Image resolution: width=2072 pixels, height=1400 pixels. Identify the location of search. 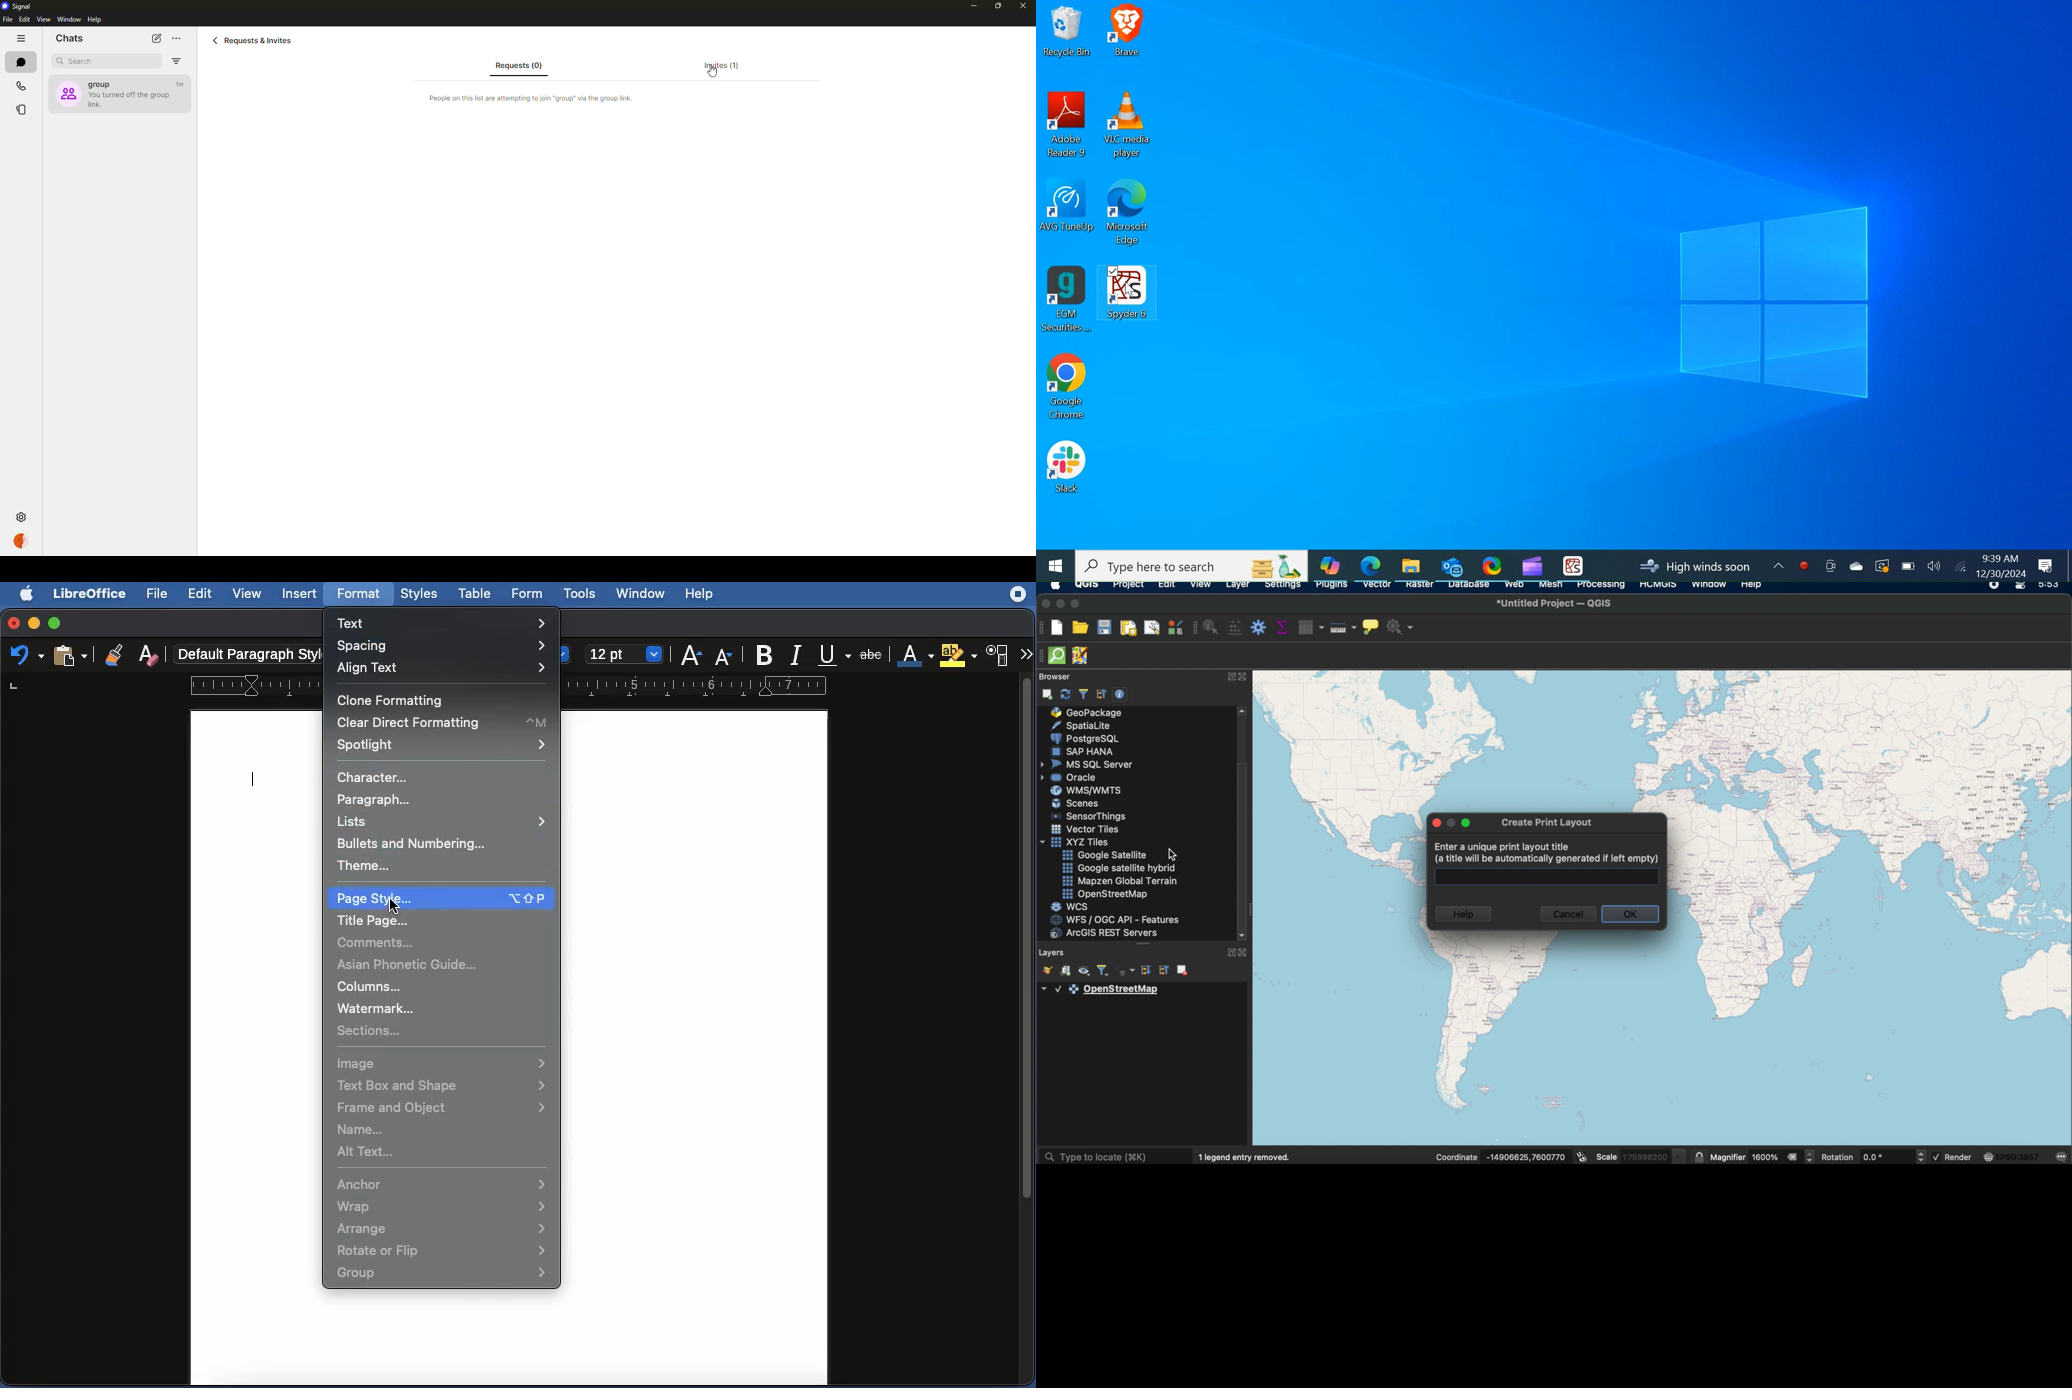
(83, 61).